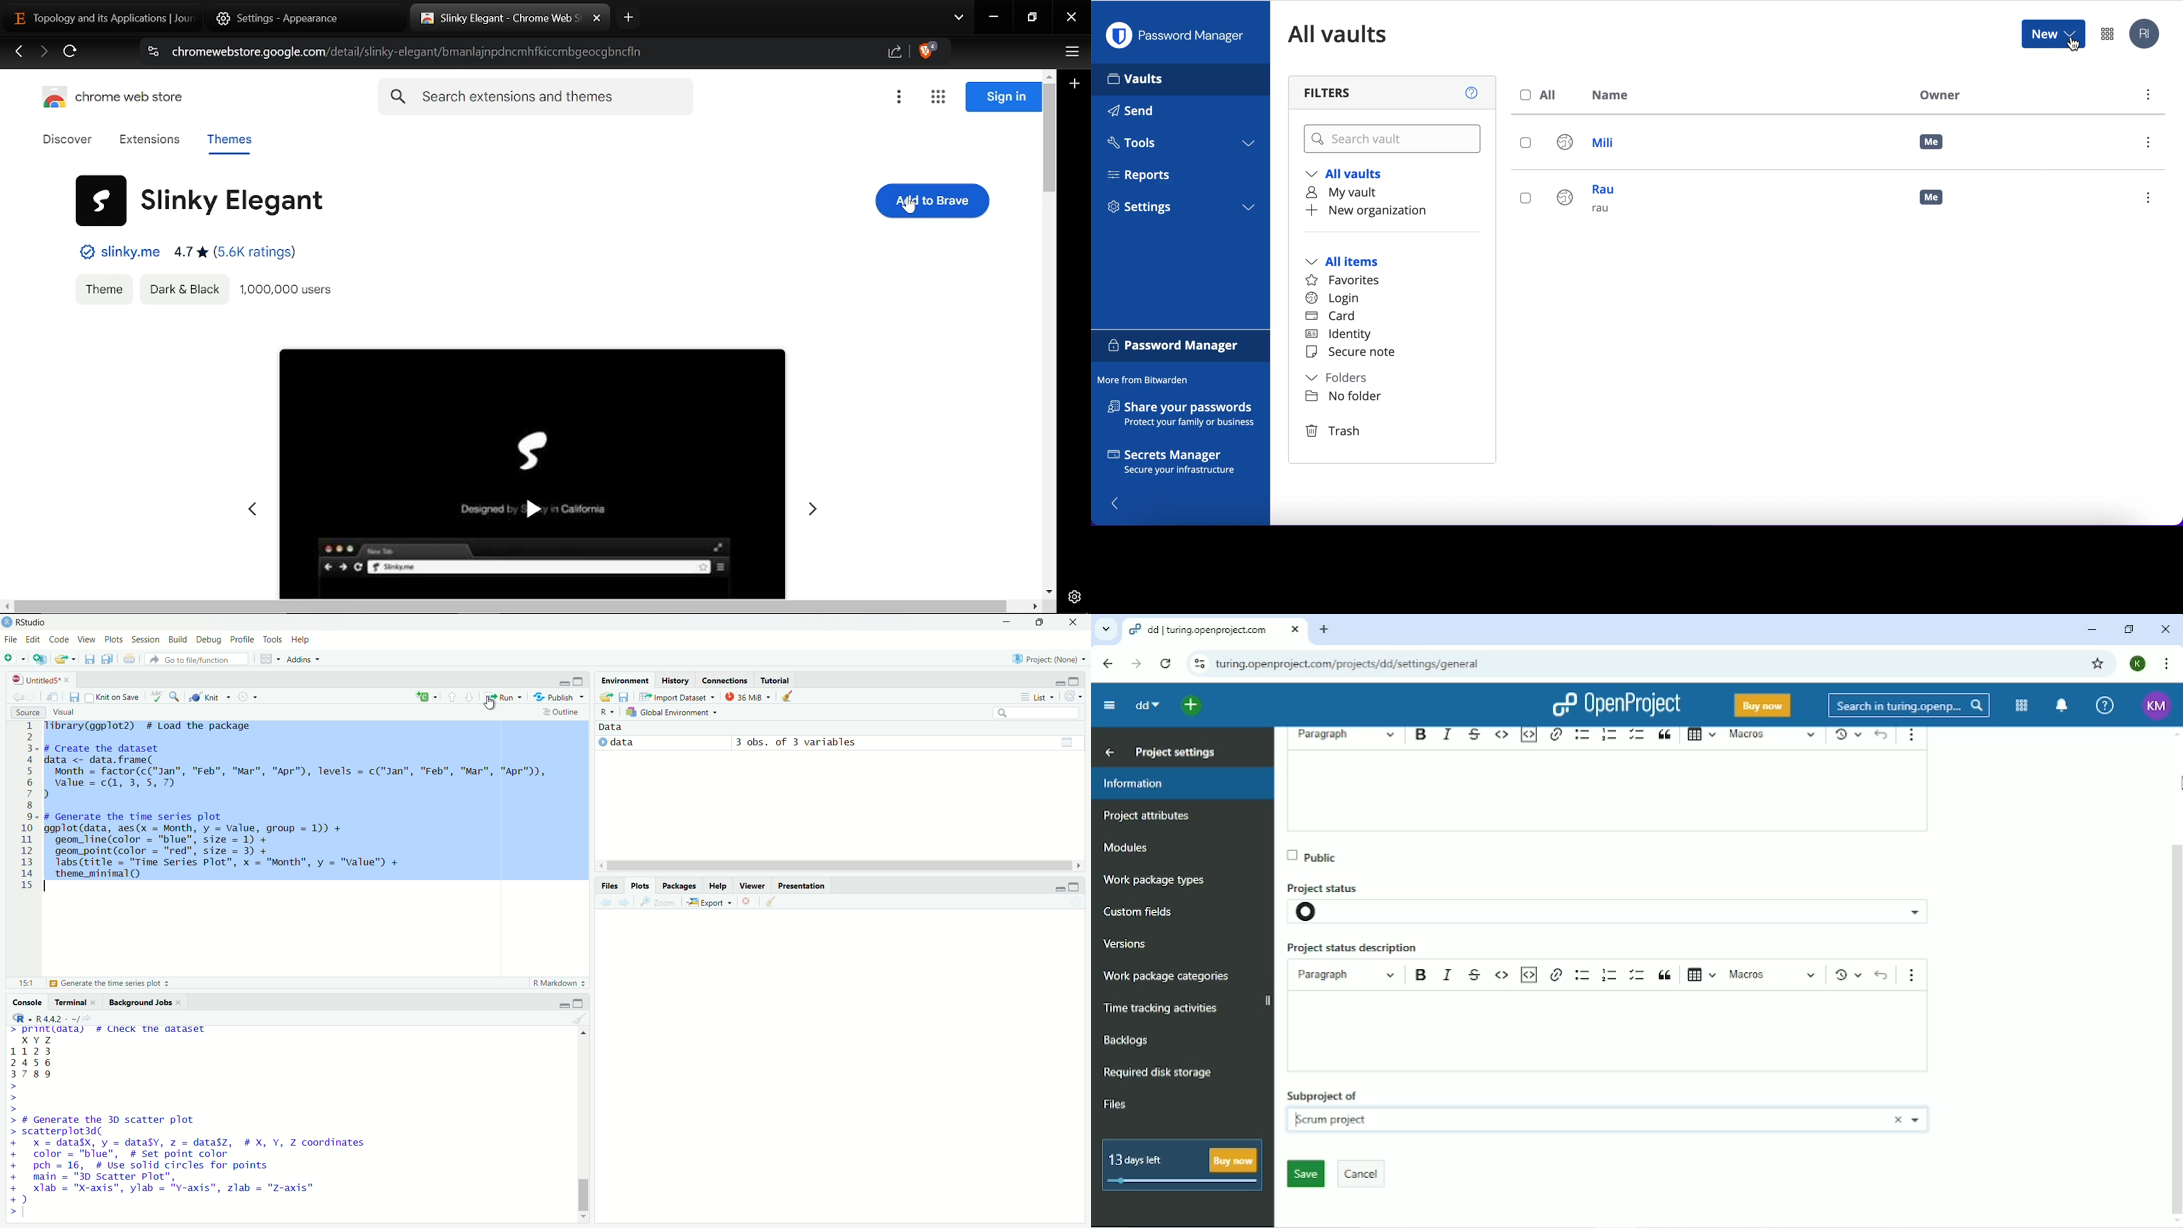 Image resolution: width=2184 pixels, height=1232 pixels. I want to click on maximize, so click(1080, 886).